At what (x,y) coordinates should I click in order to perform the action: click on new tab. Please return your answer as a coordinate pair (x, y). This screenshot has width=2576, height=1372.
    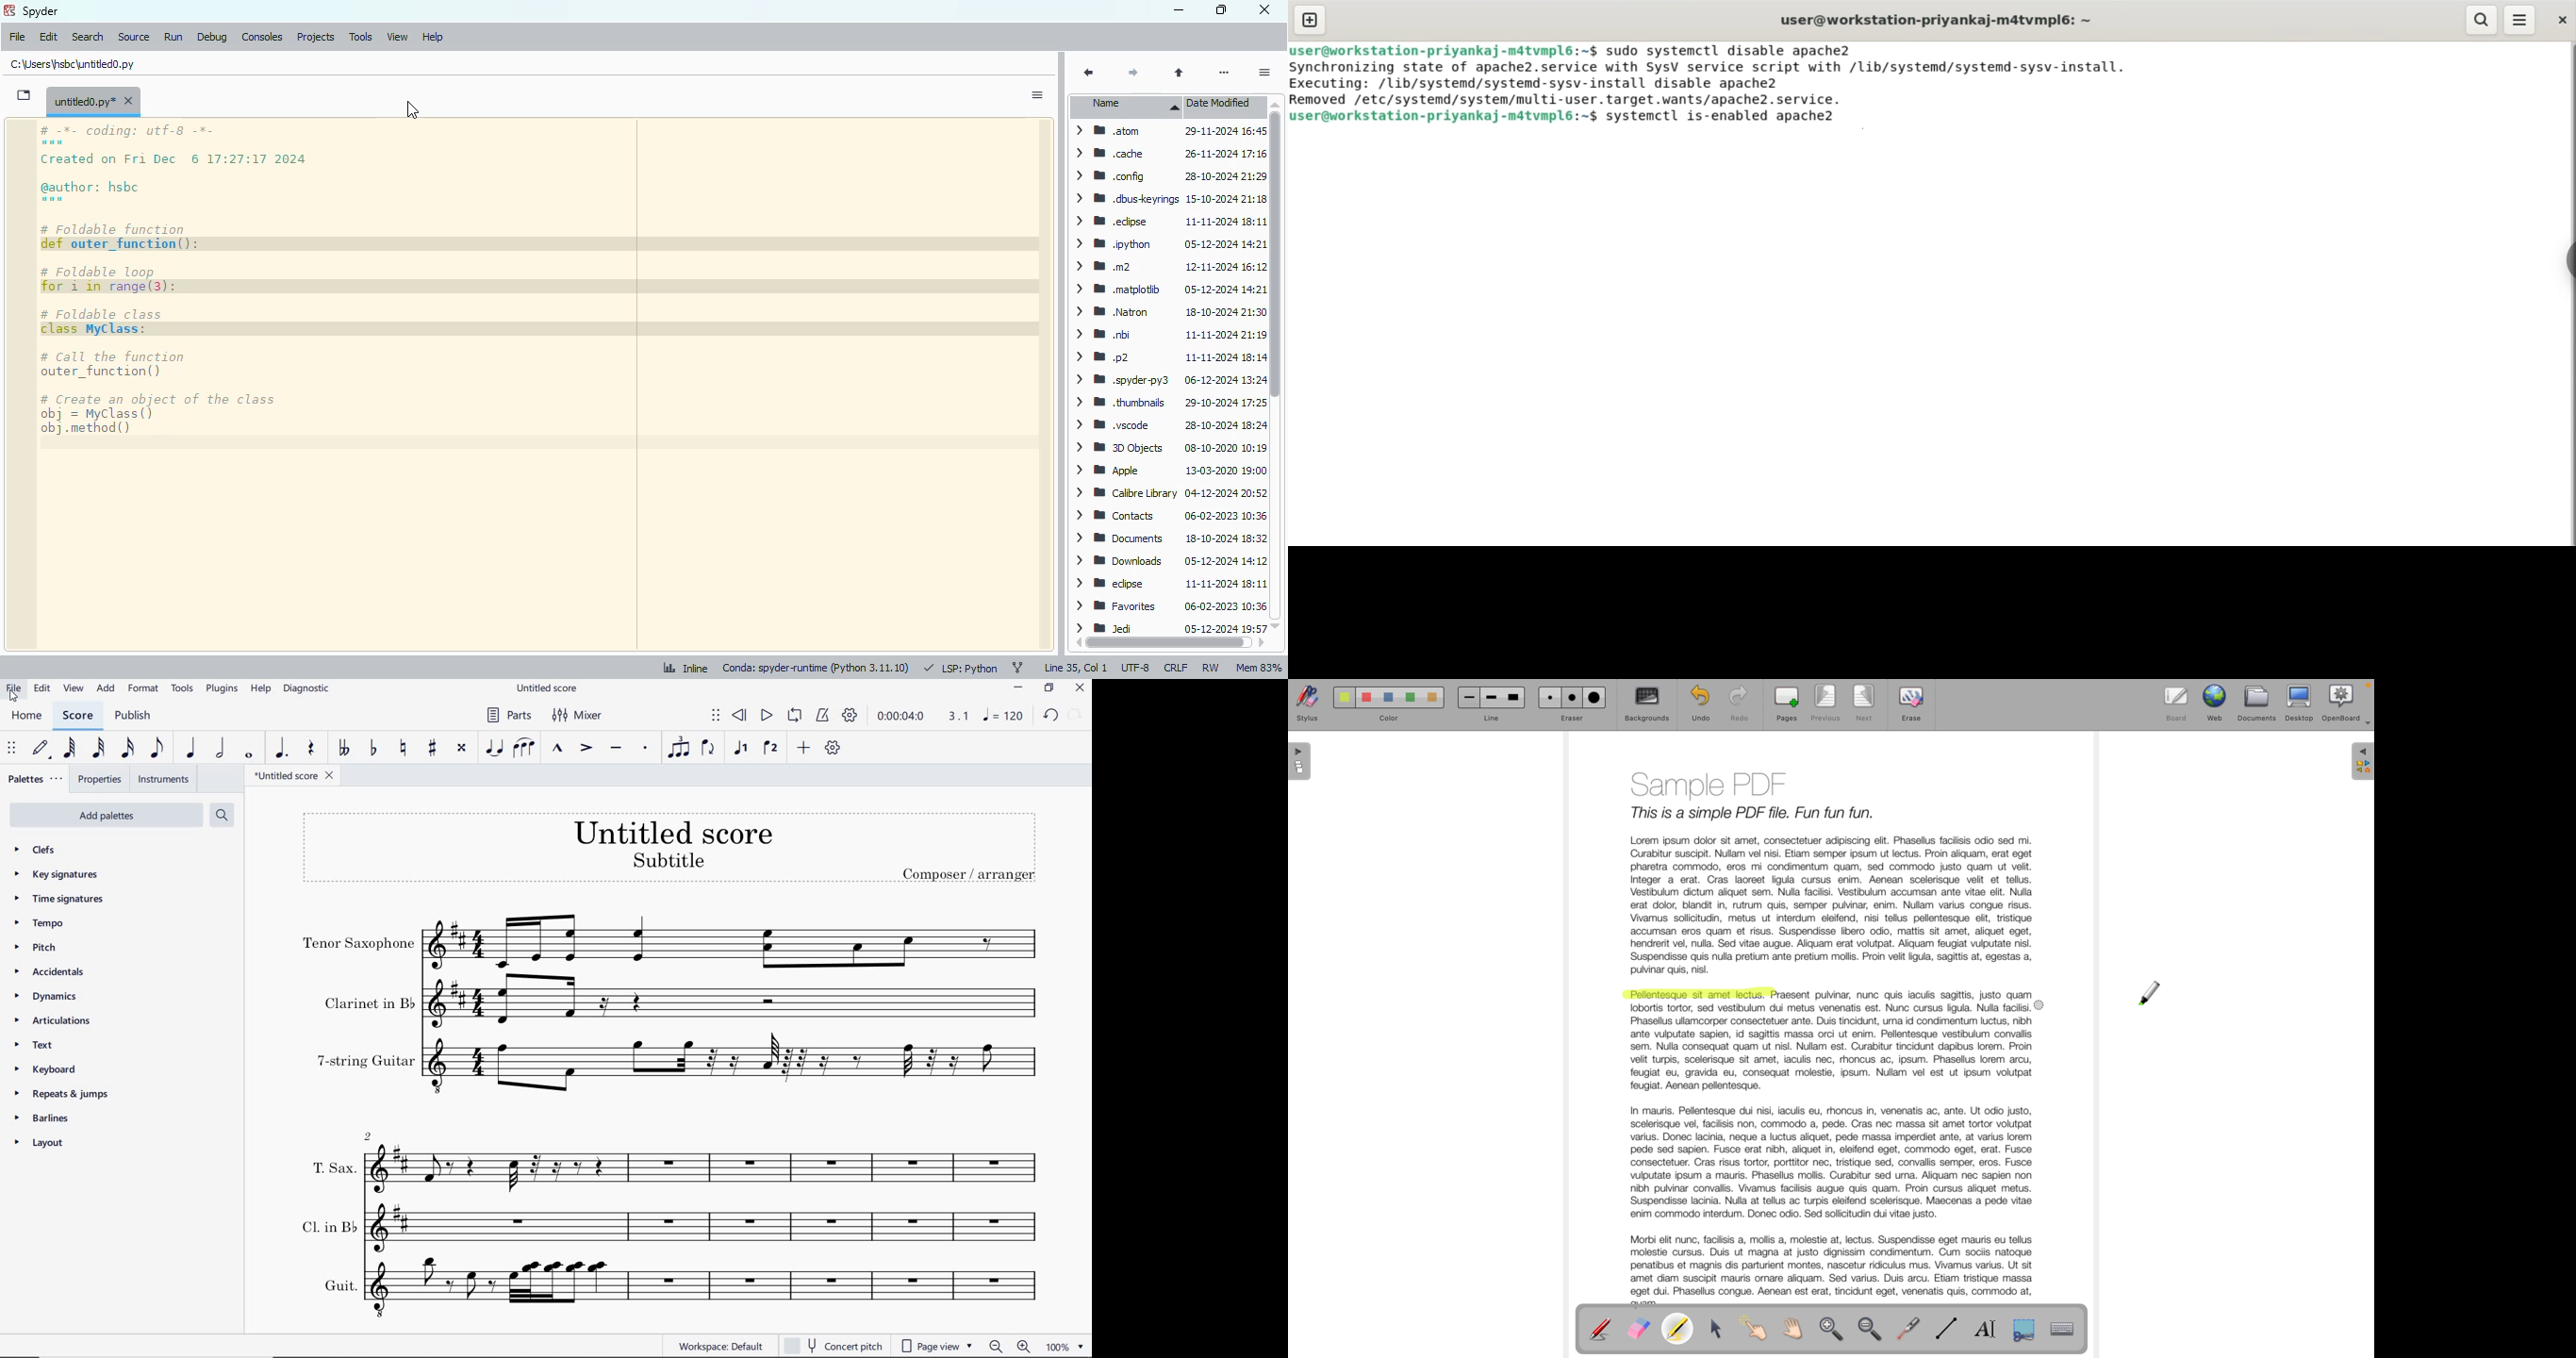
    Looking at the image, I should click on (1311, 19).